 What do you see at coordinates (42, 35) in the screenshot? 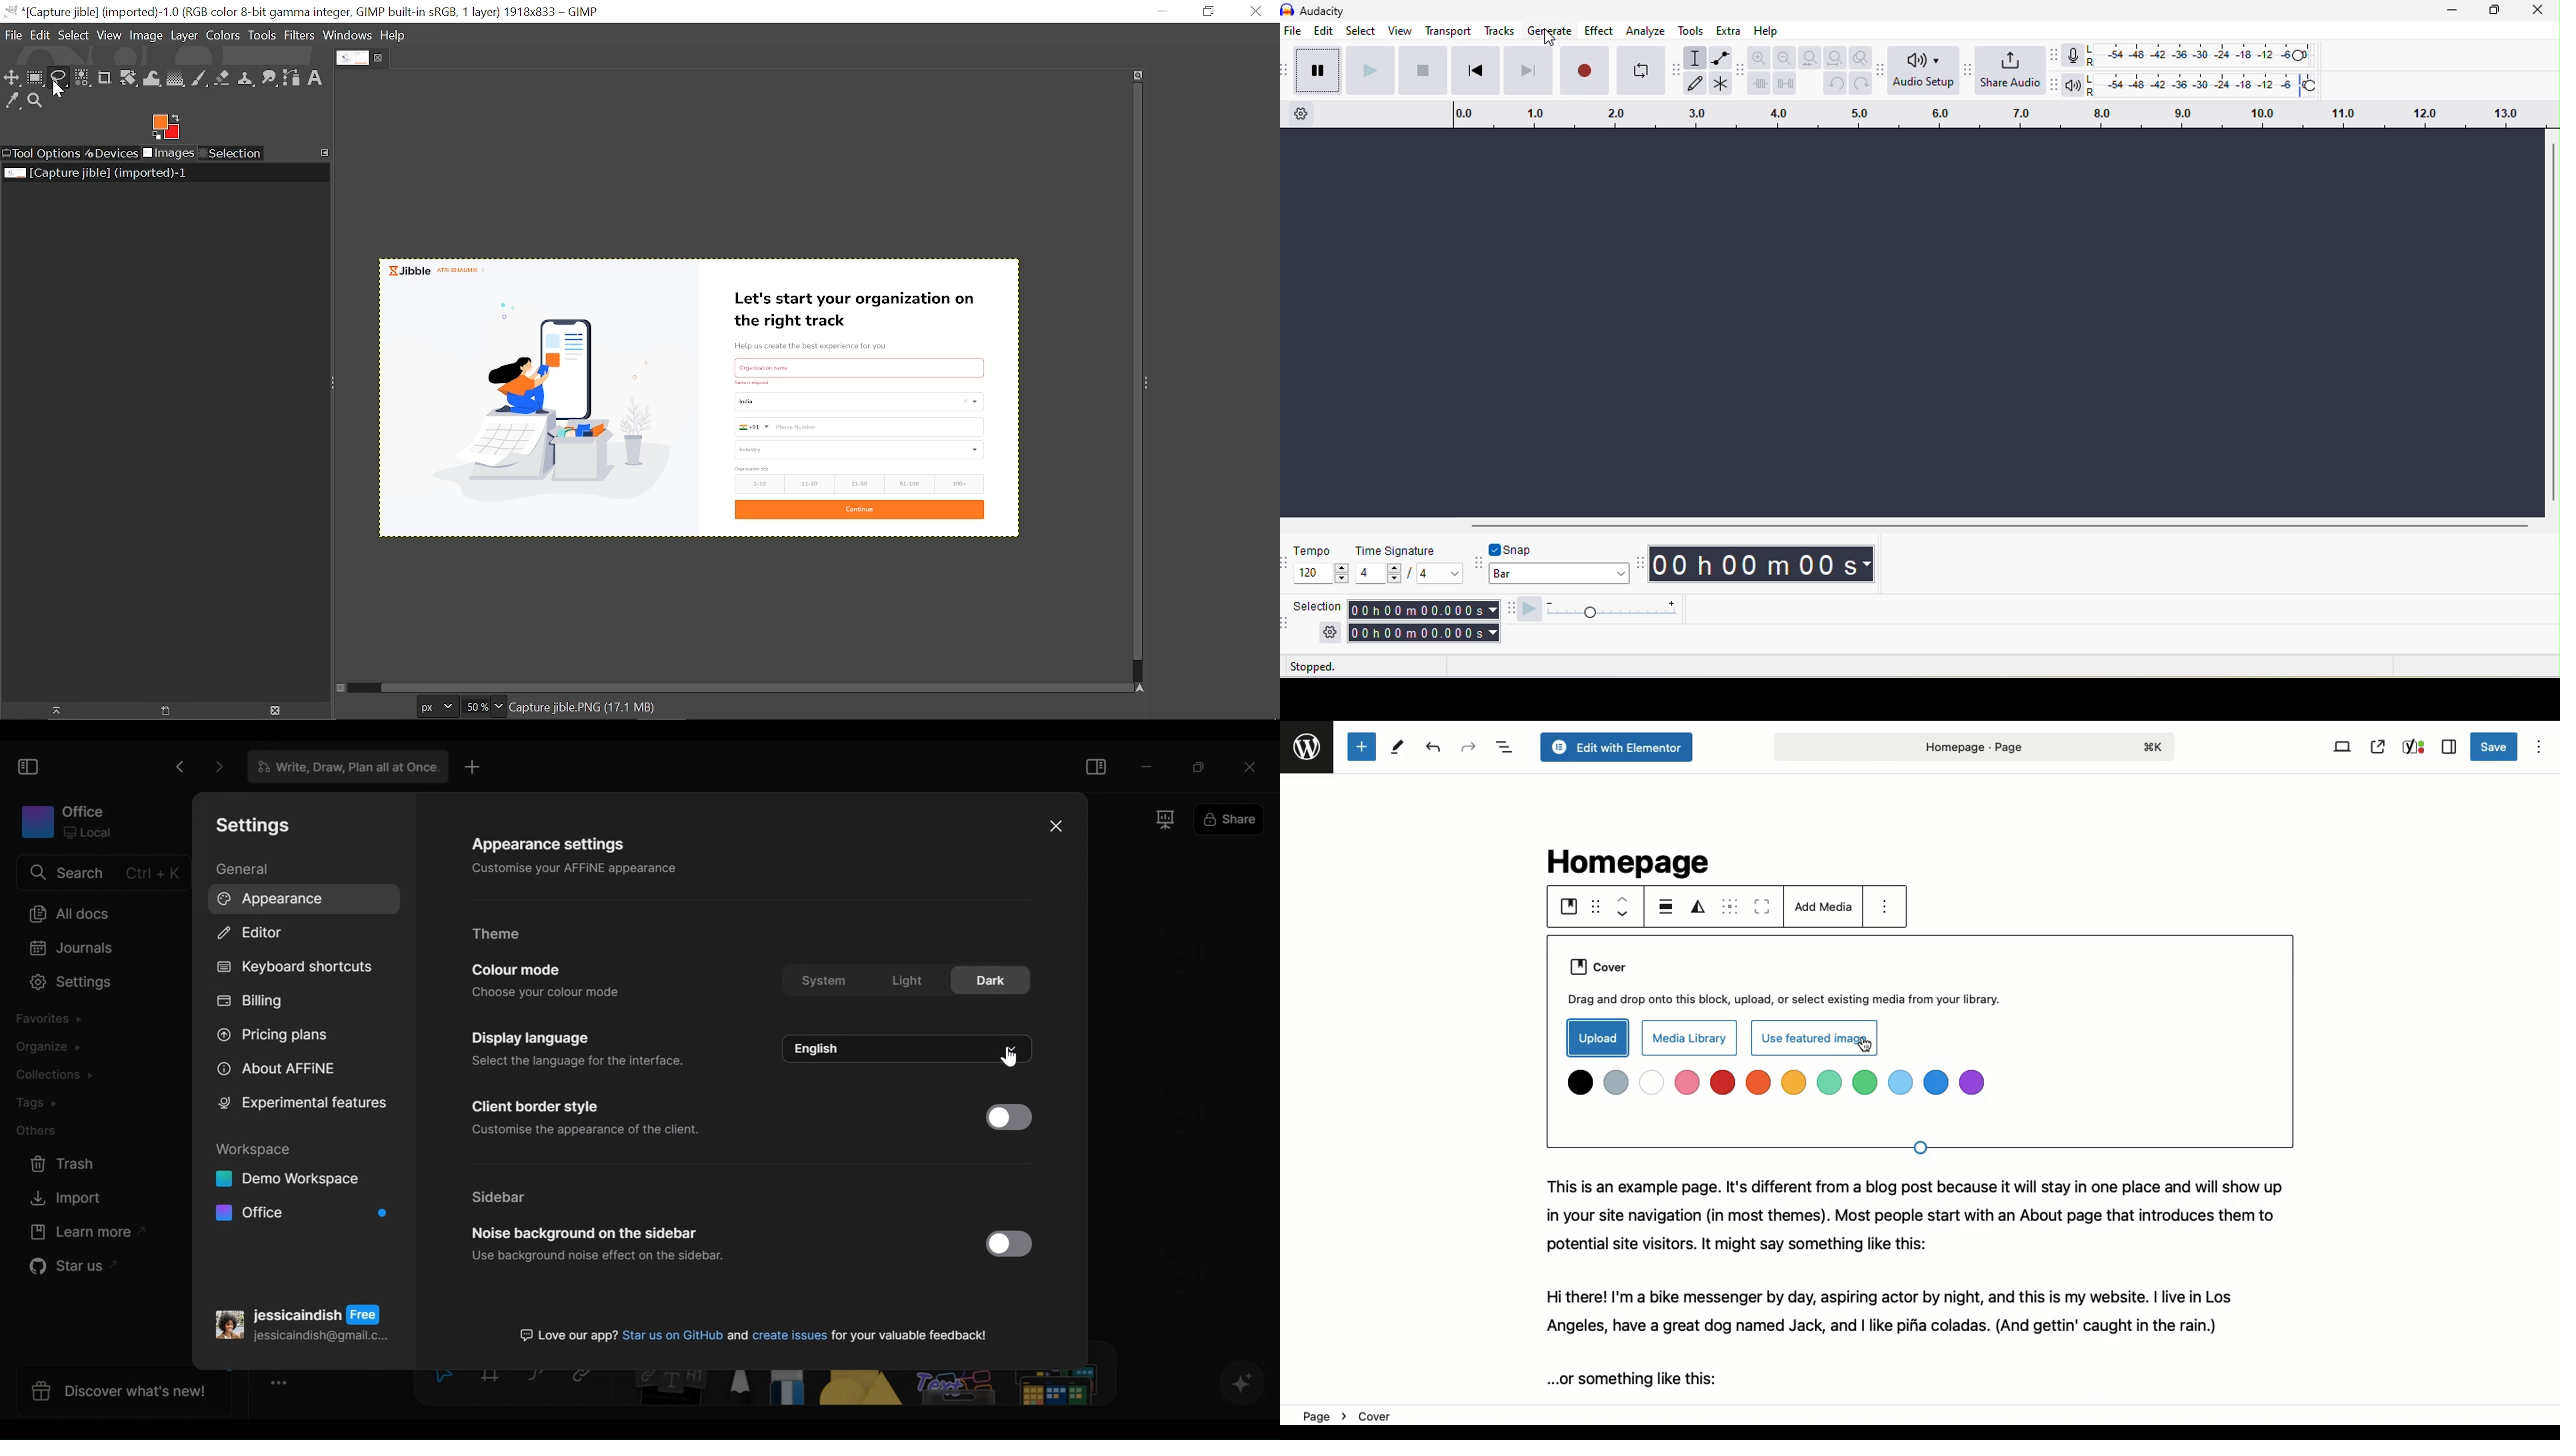
I see `Edit` at bounding box center [42, 35].